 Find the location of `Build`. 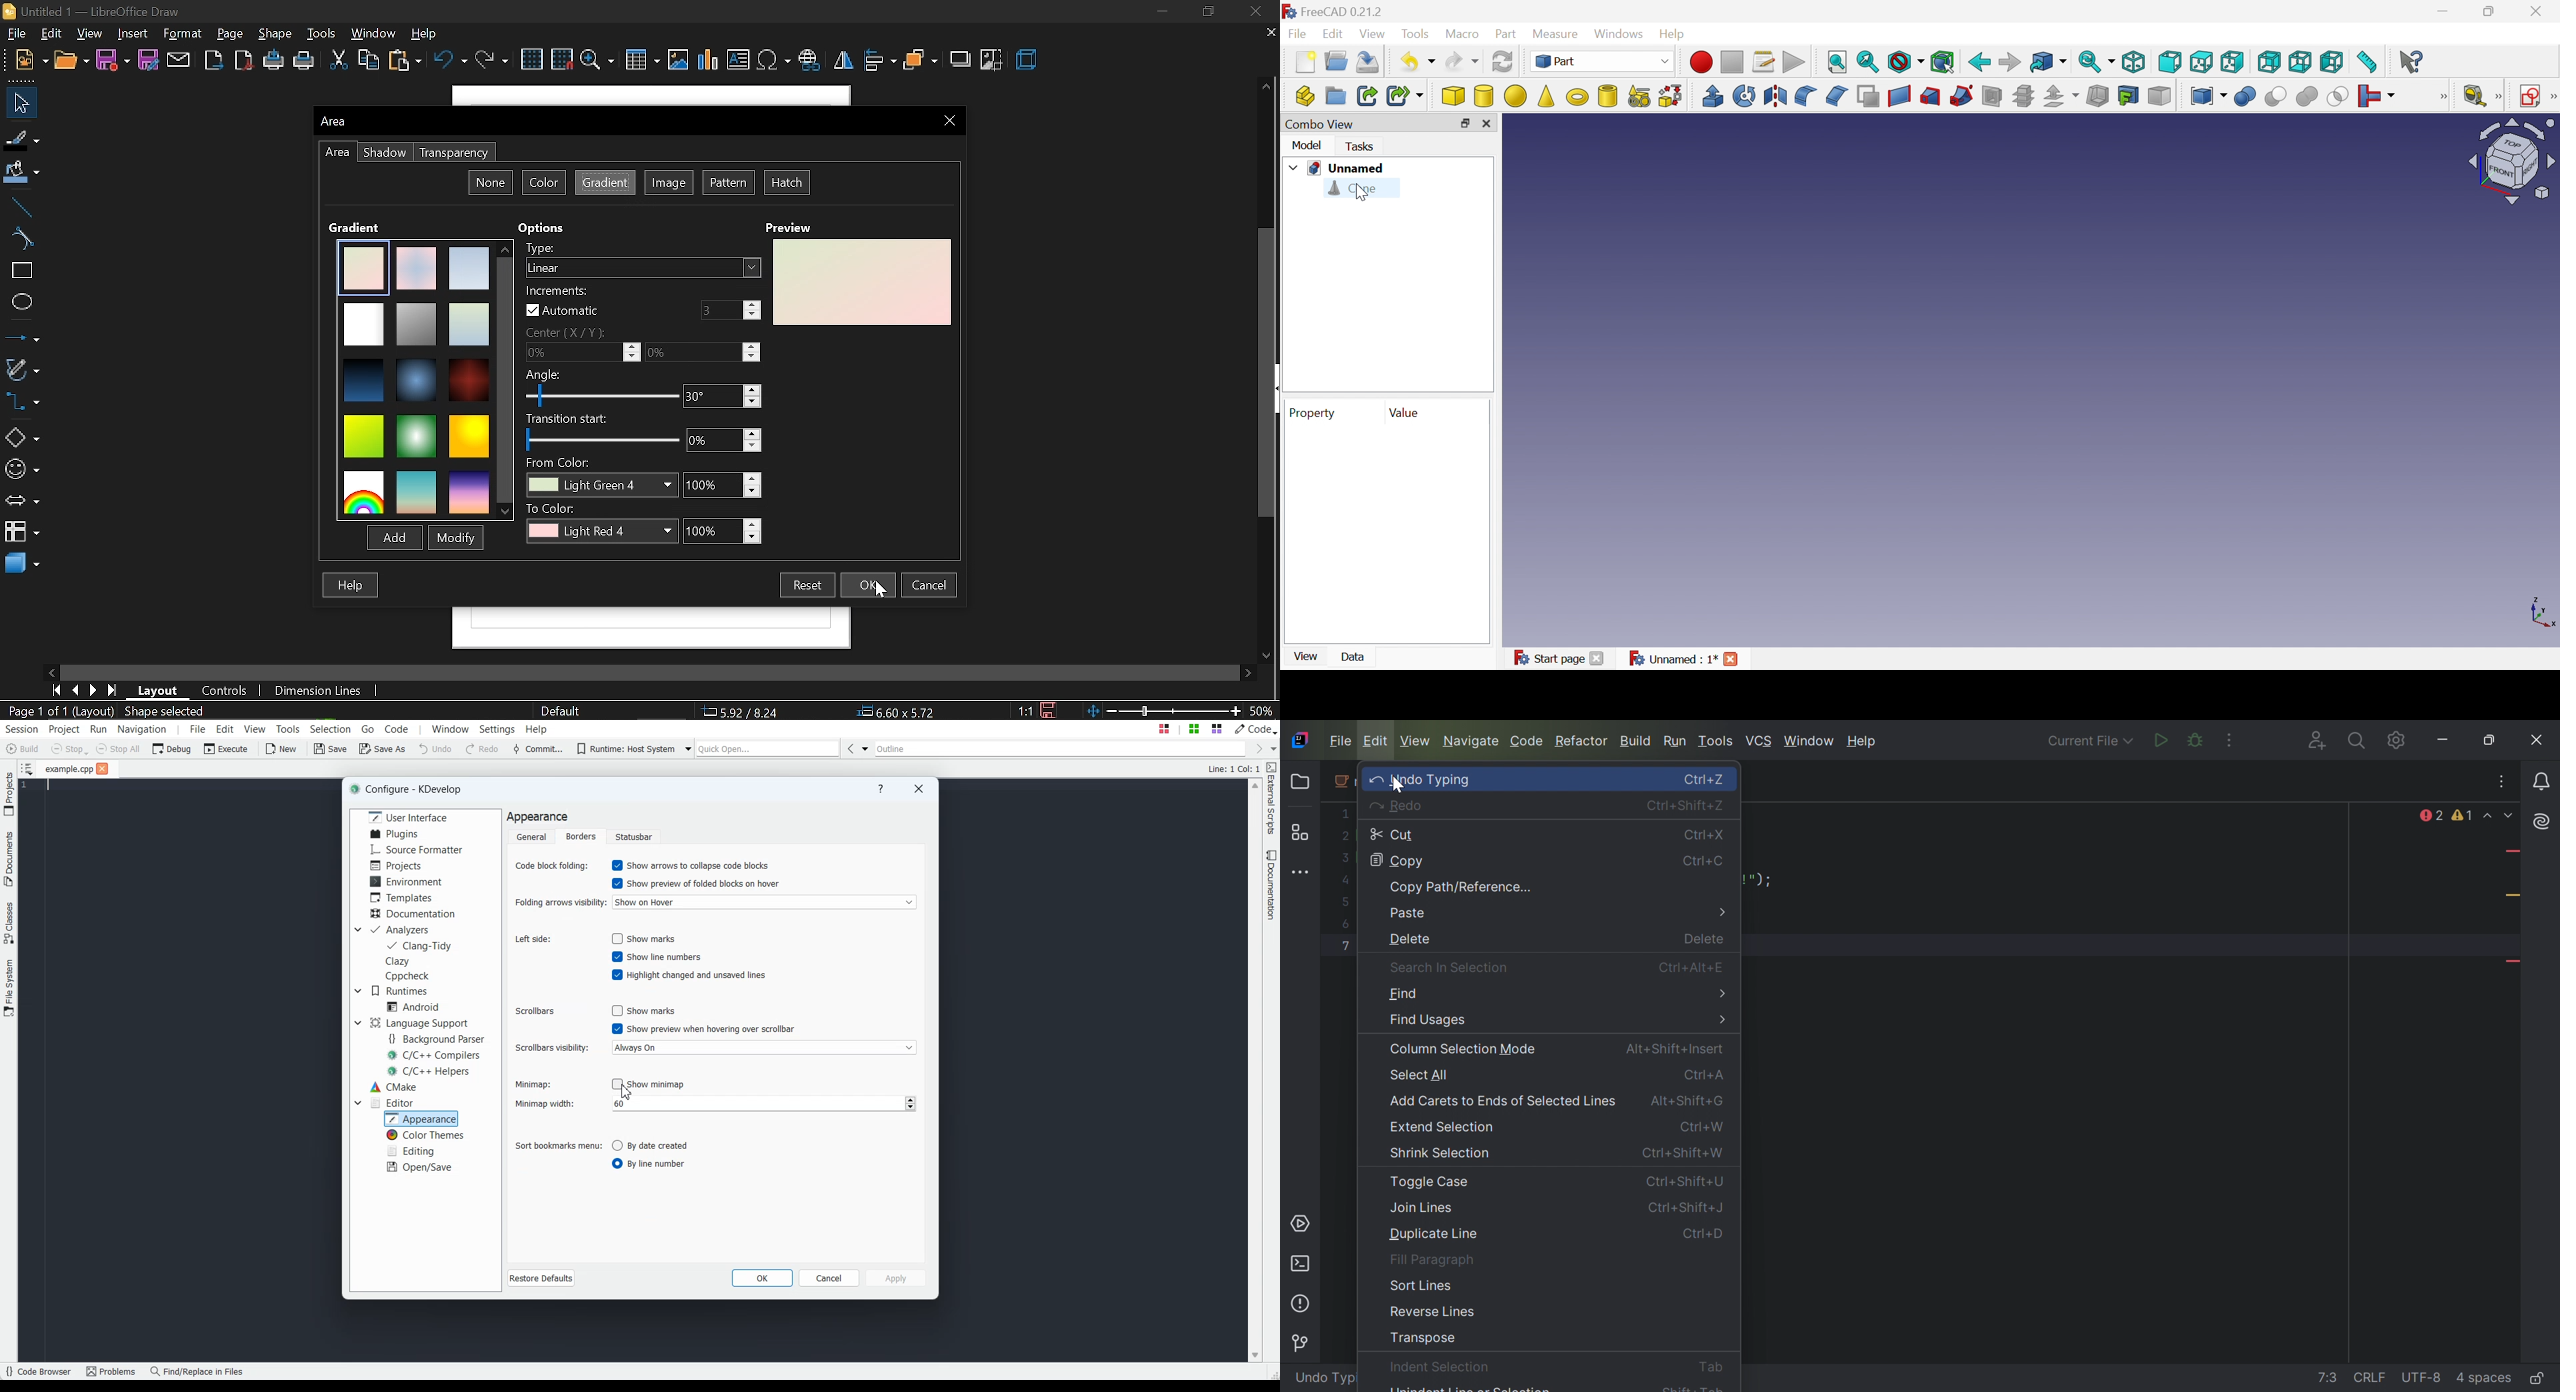

Build is located at coordinates (1635, 741).